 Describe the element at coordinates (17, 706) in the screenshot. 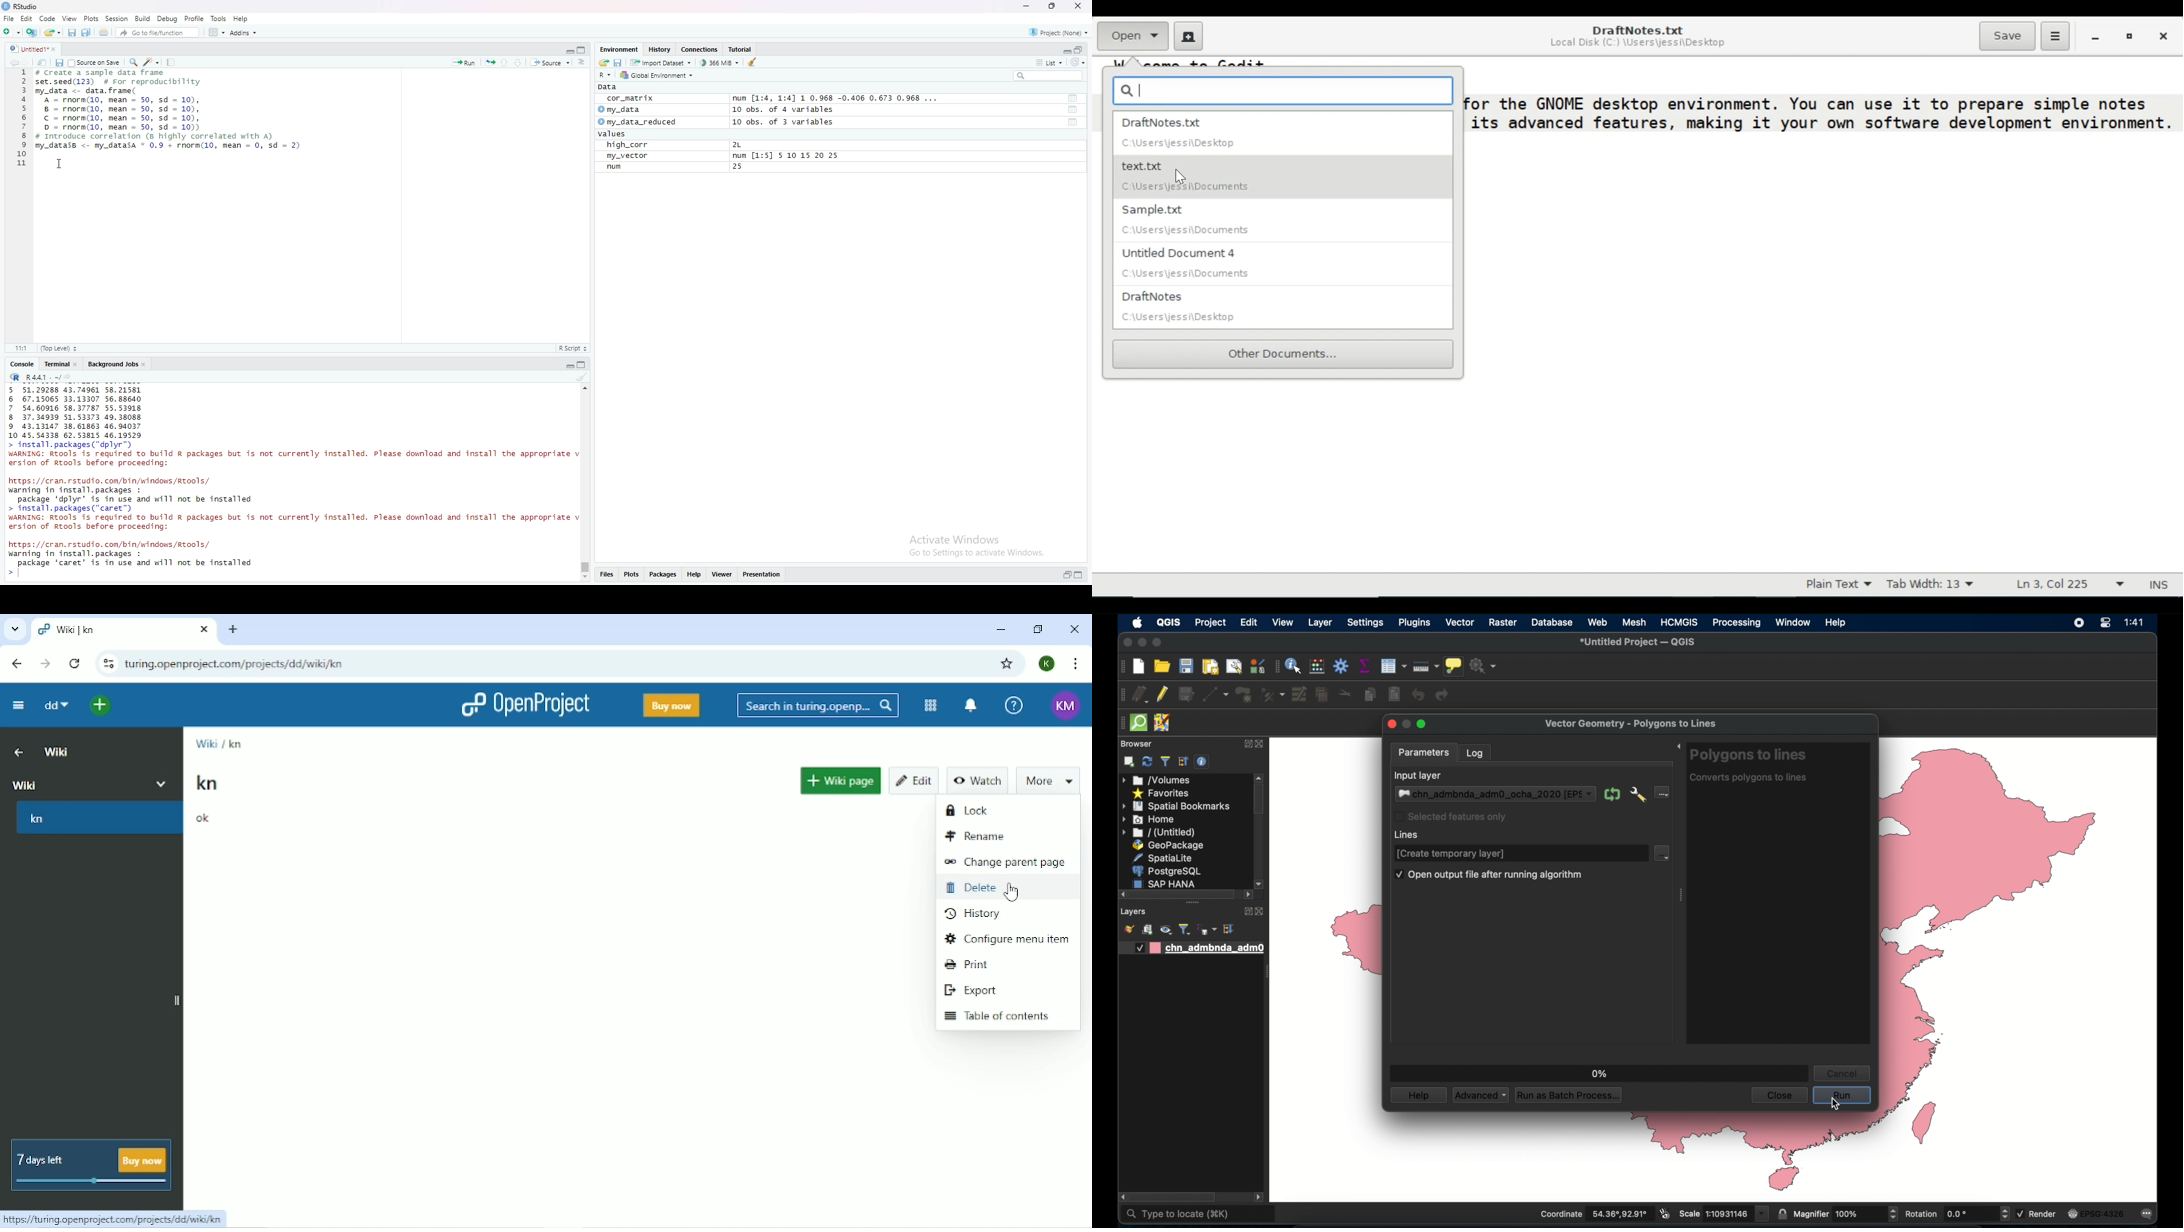

I see `Collapse project menu` at that location.